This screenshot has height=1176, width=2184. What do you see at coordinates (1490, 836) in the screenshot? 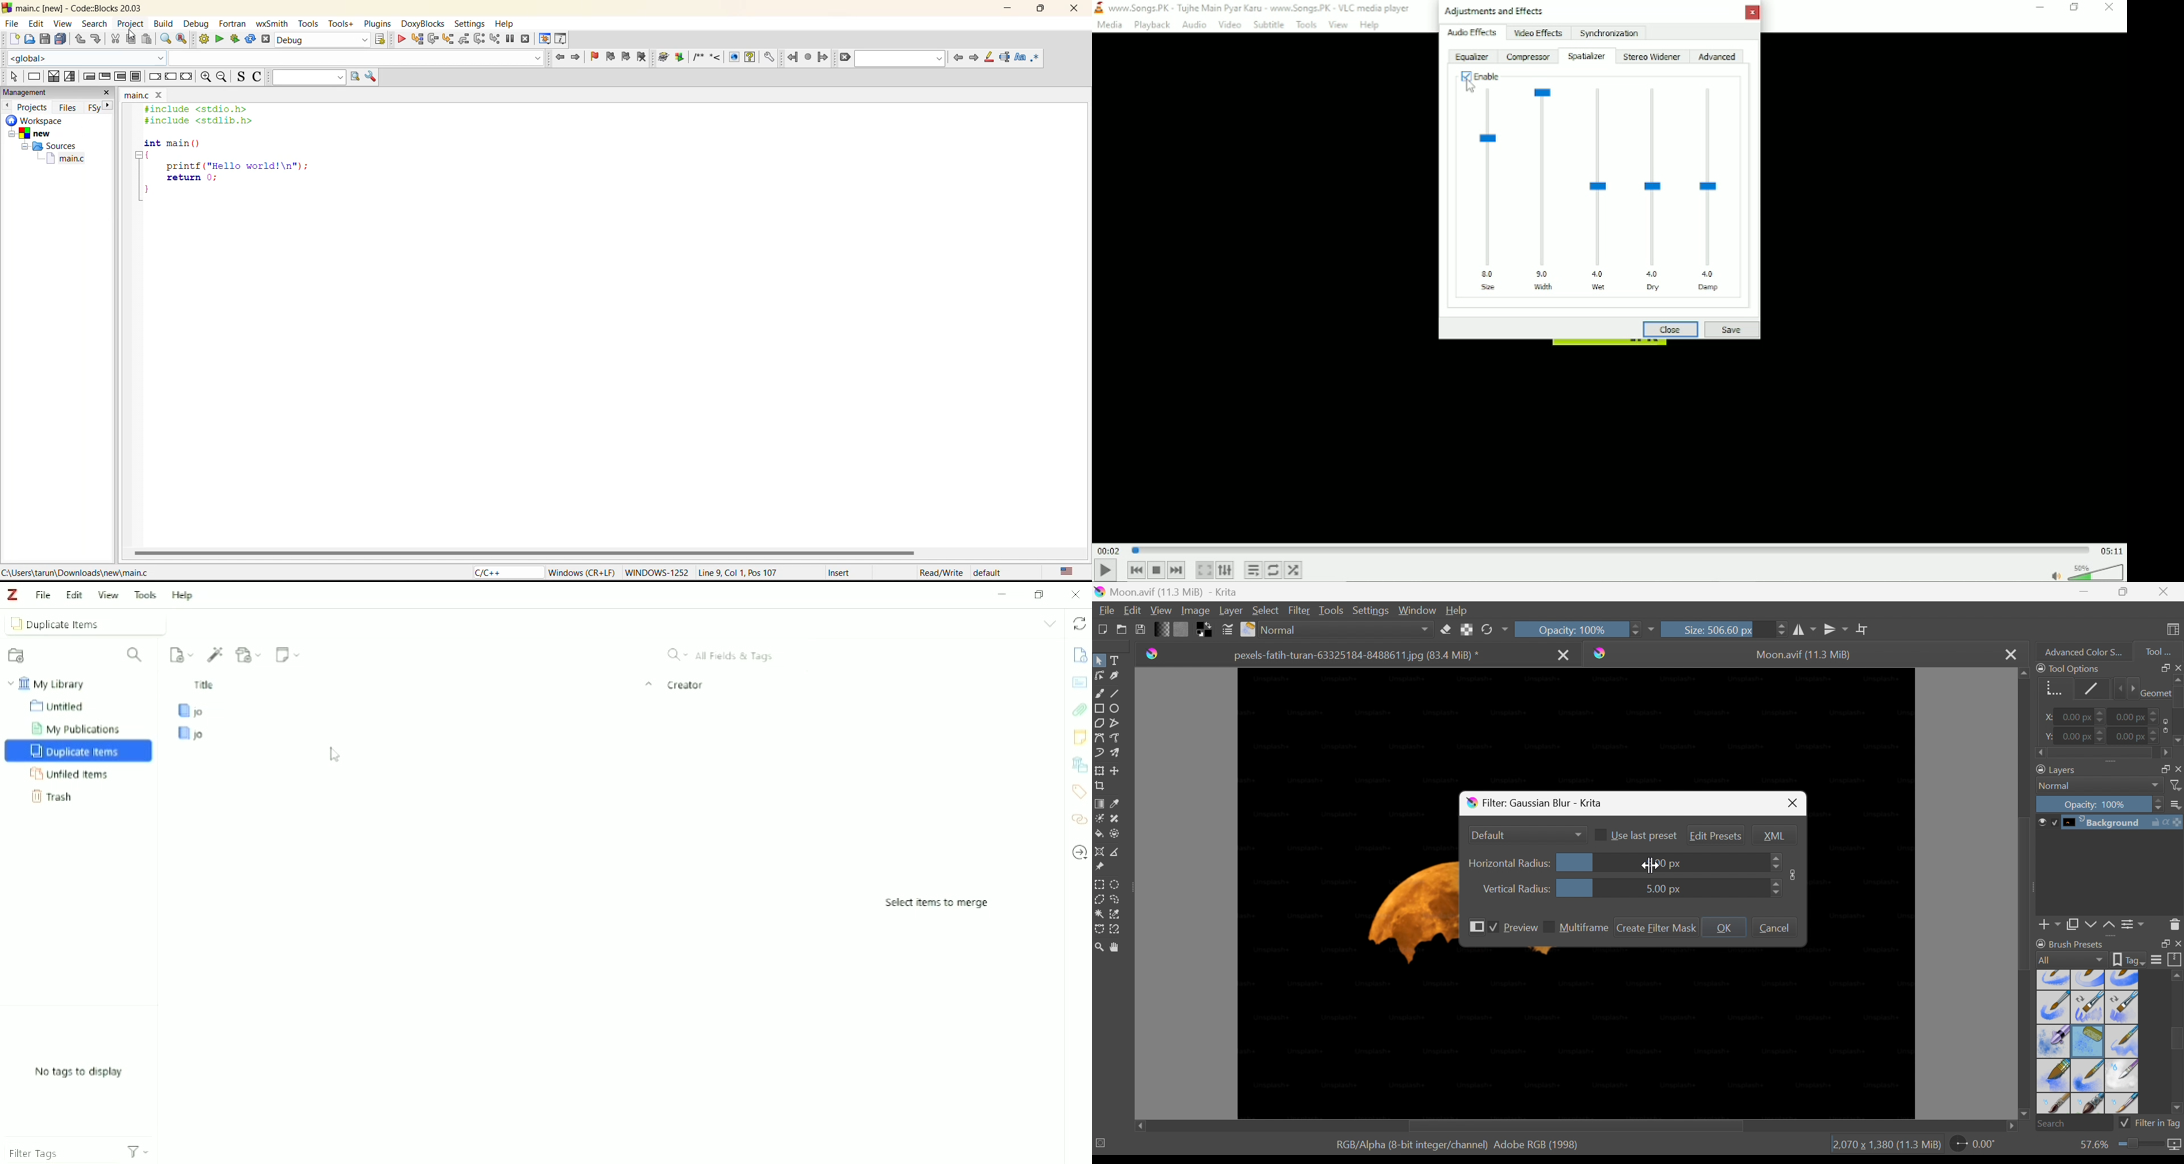
I see `Default` at bounding box center [1490, 836].